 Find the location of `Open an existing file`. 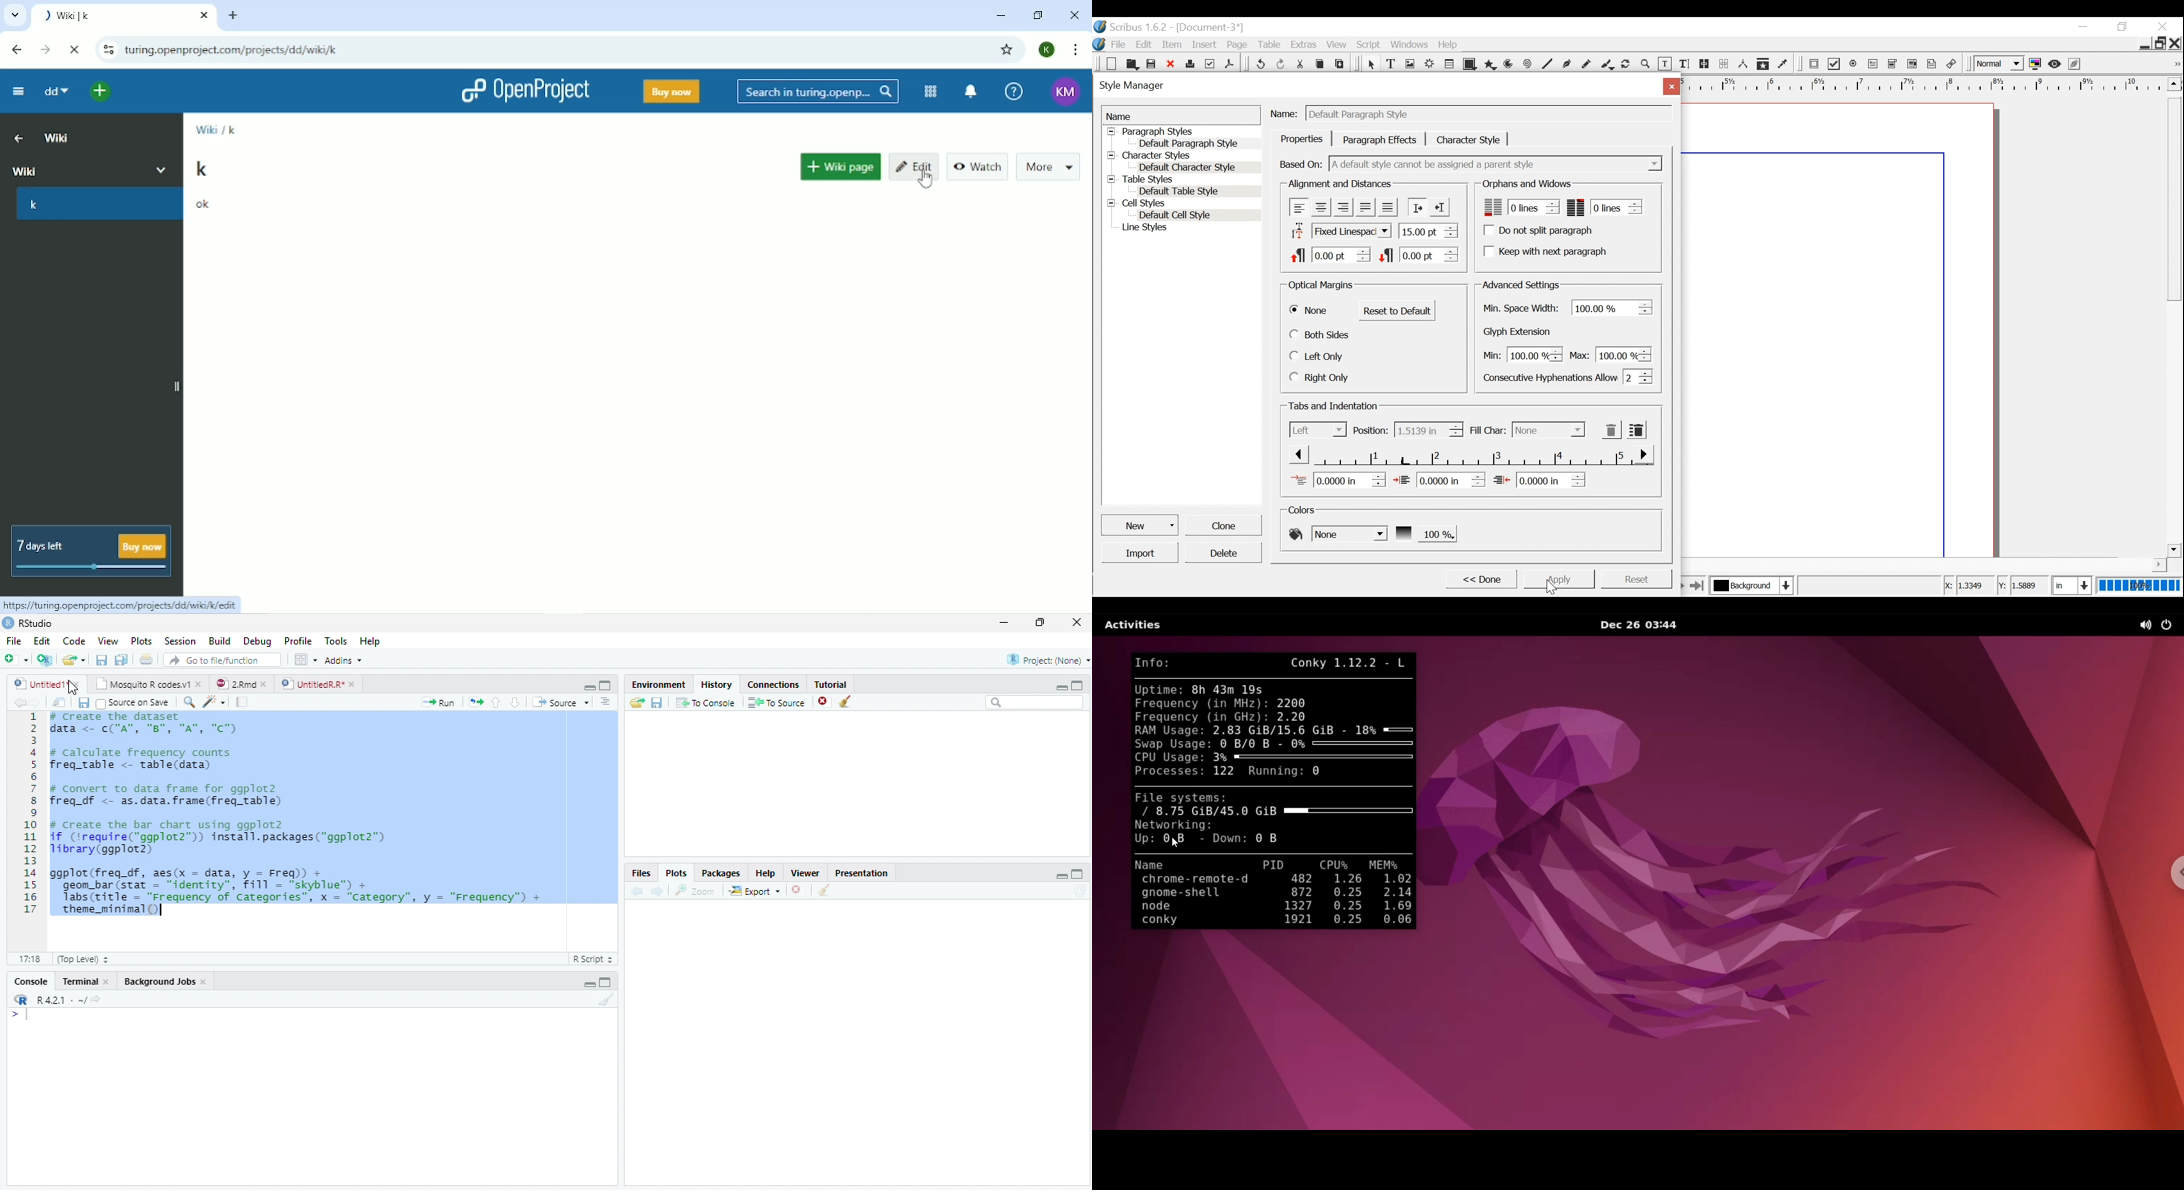

Open an existing file is located at coordinates (75, 661).